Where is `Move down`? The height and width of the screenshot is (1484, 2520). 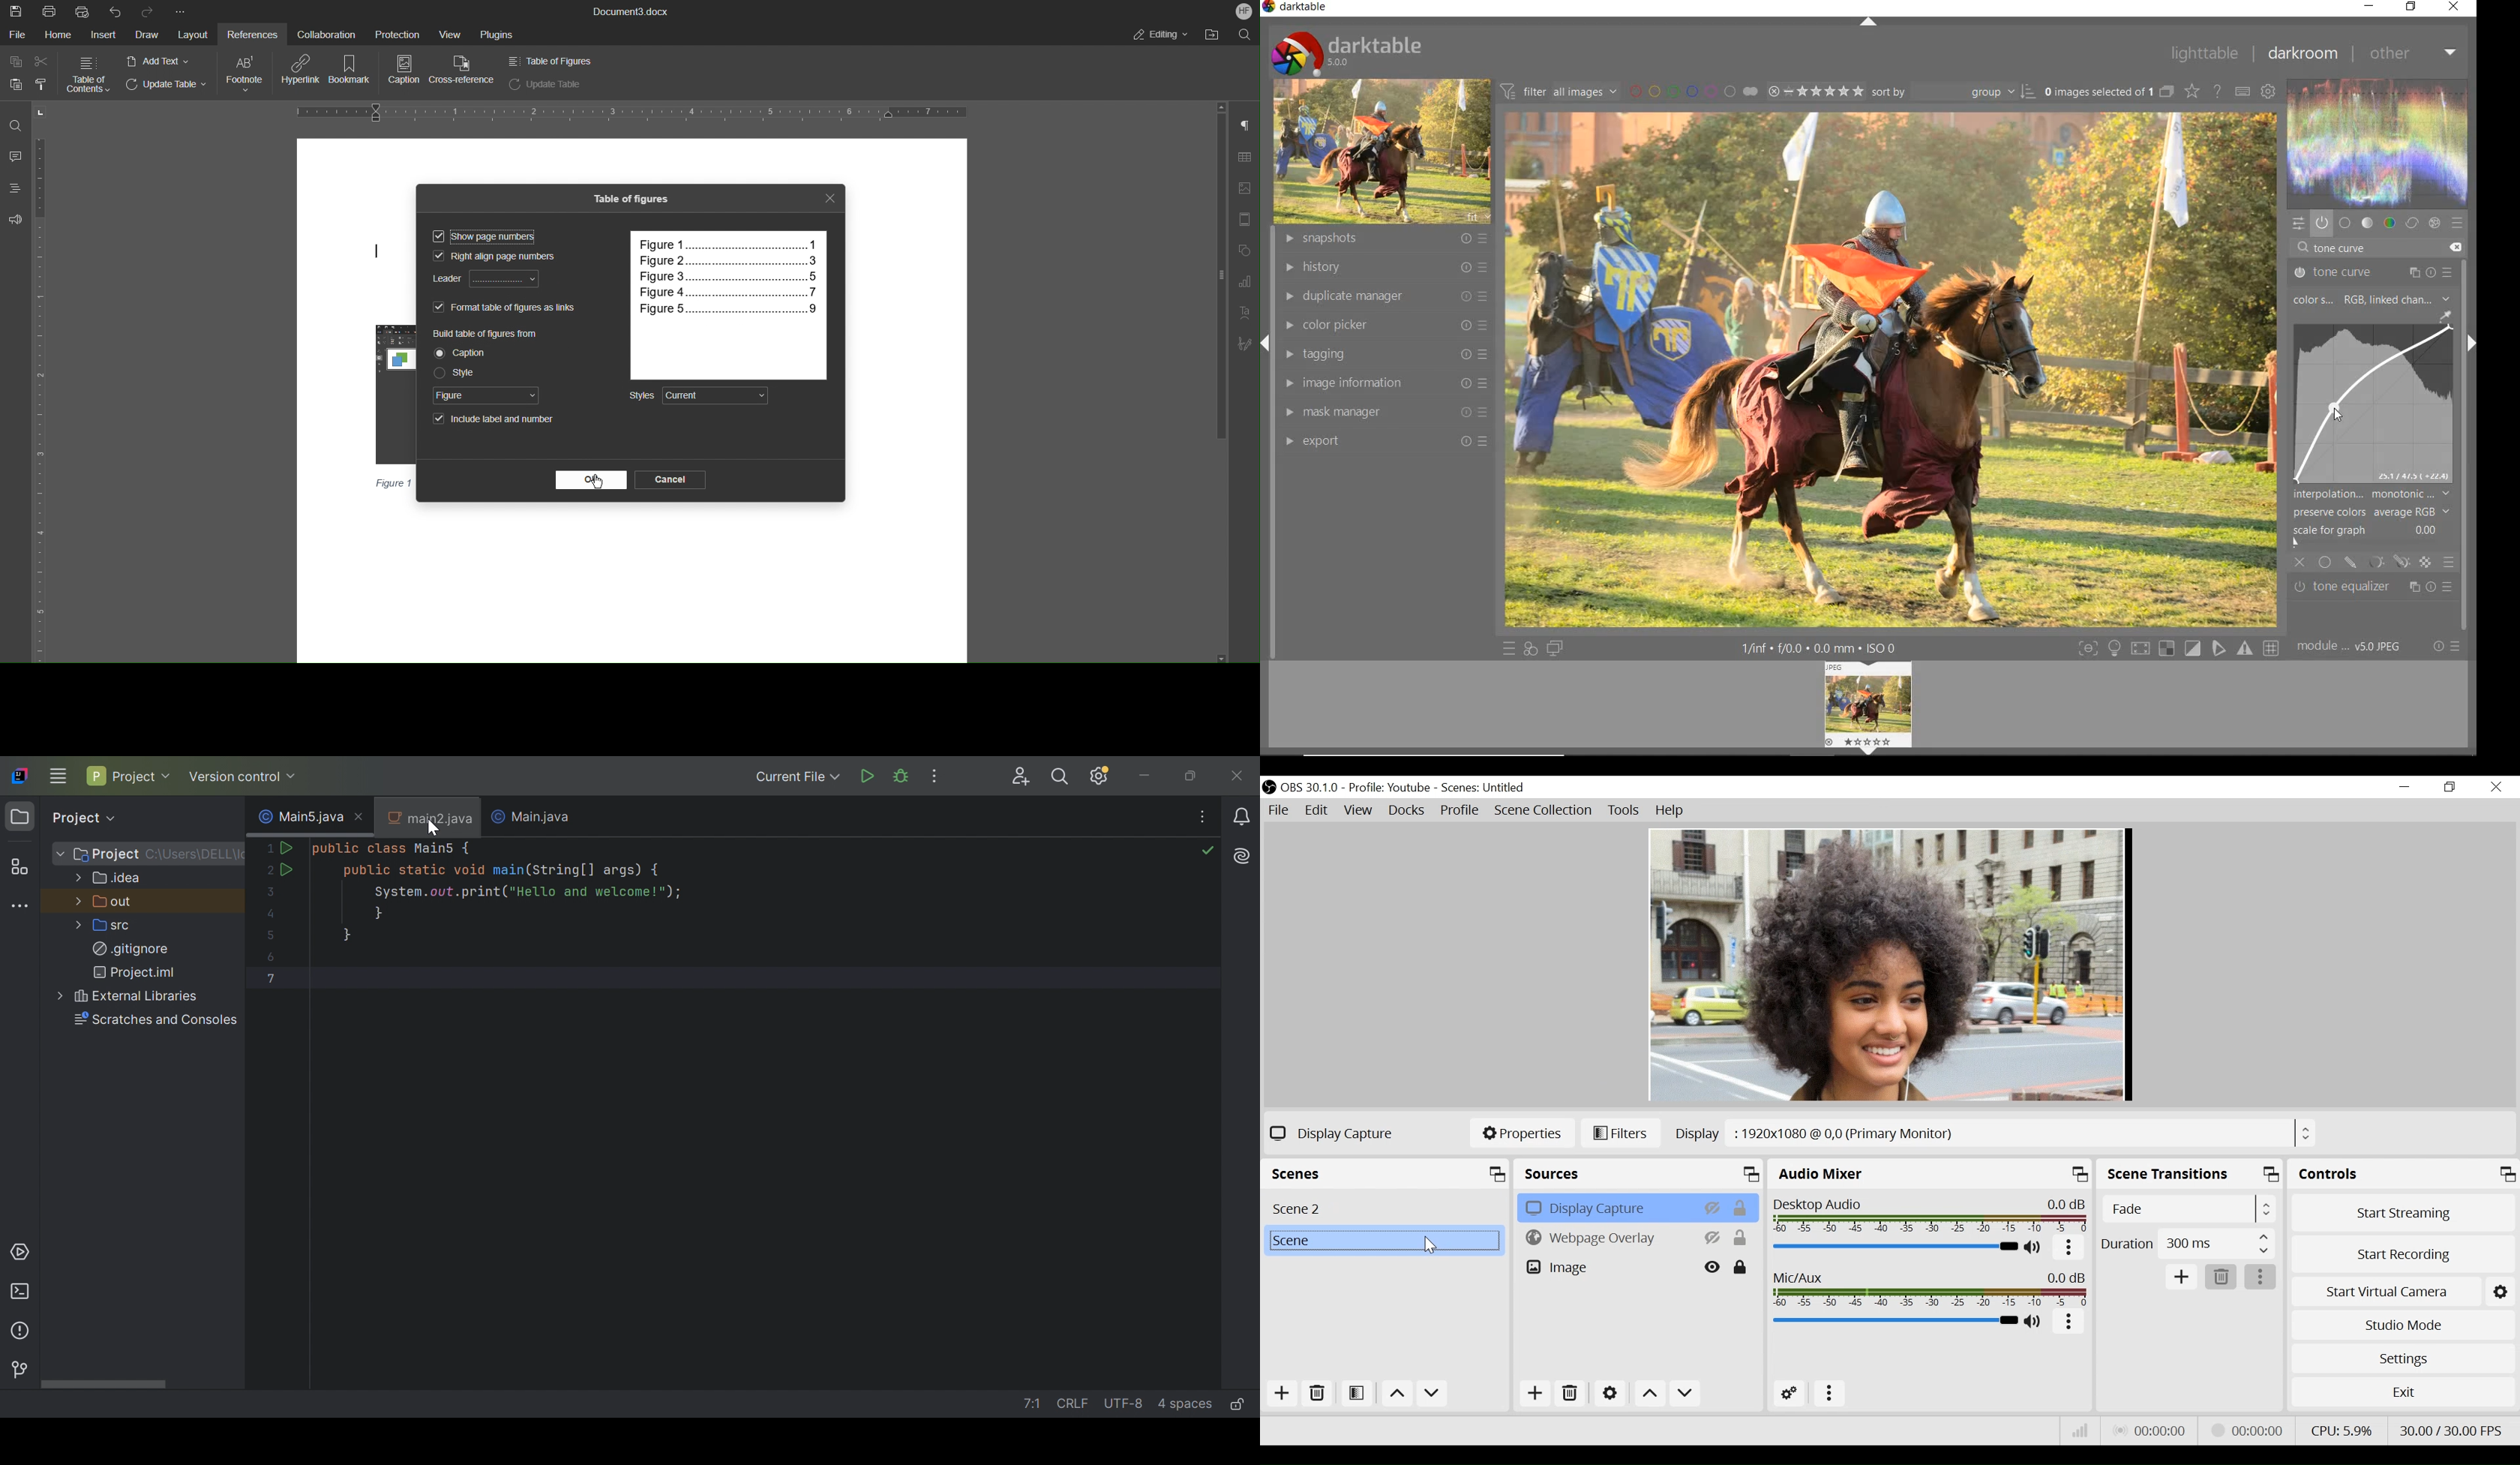
Move down is located at coordinates (1431, 1394).